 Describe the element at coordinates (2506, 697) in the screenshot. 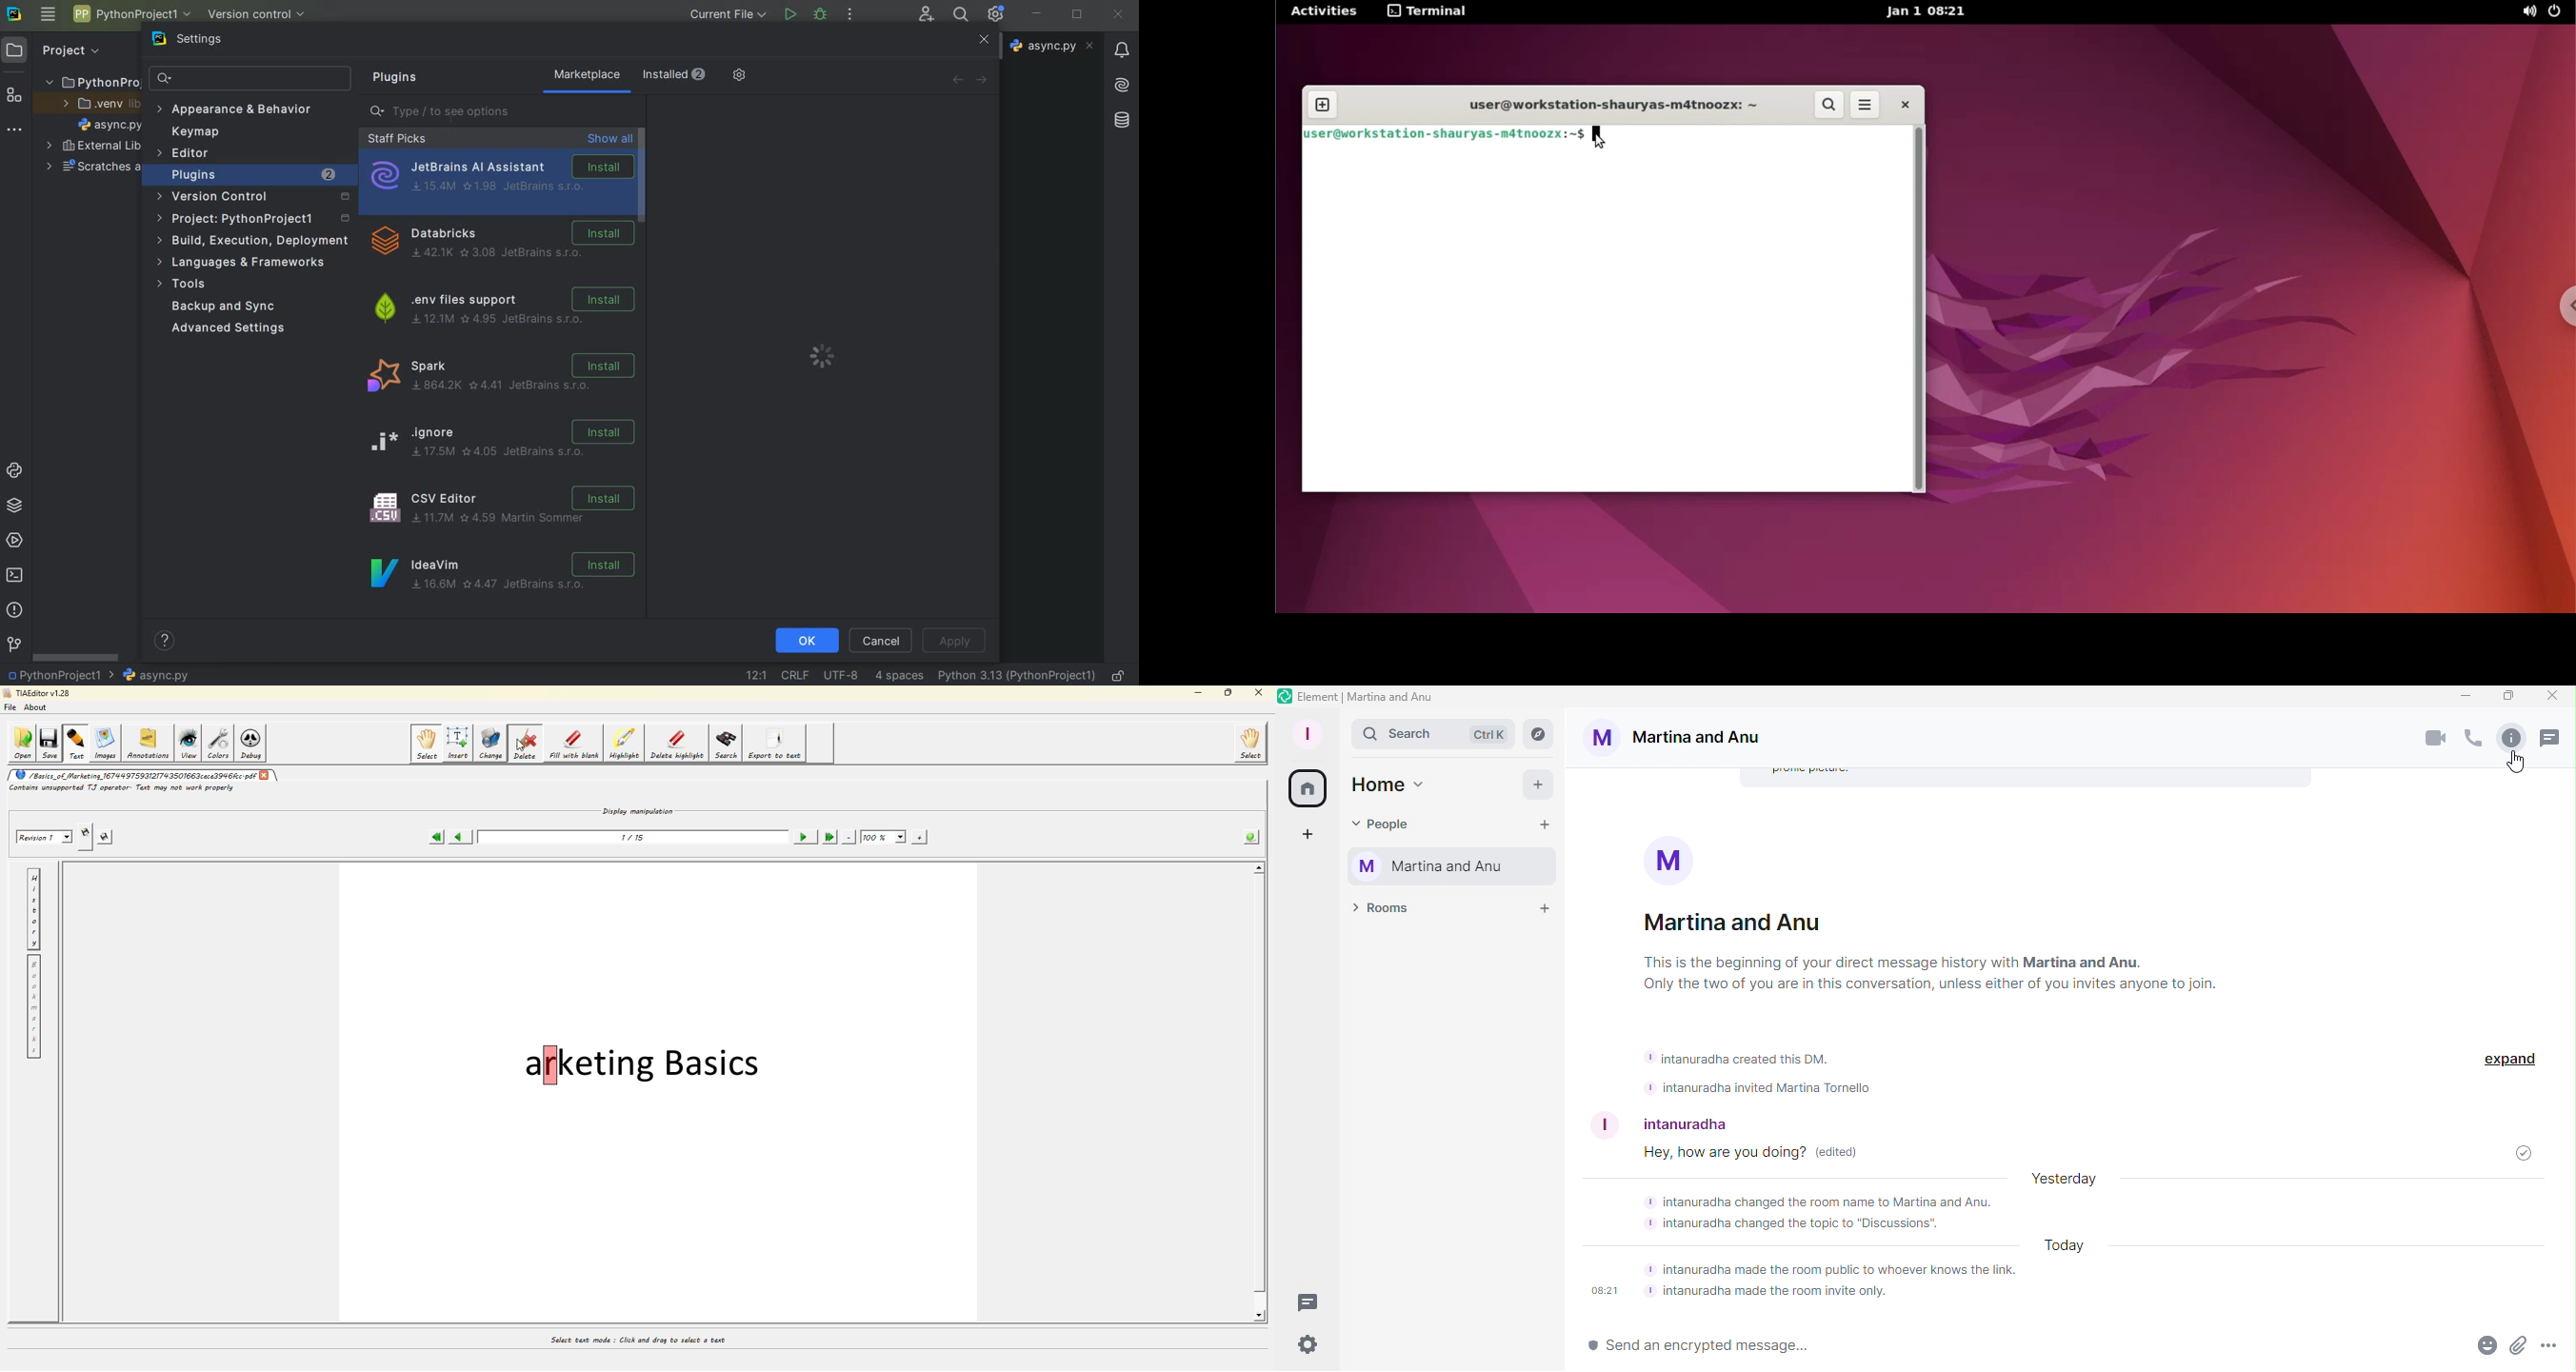

I see `Maximize` at that location.